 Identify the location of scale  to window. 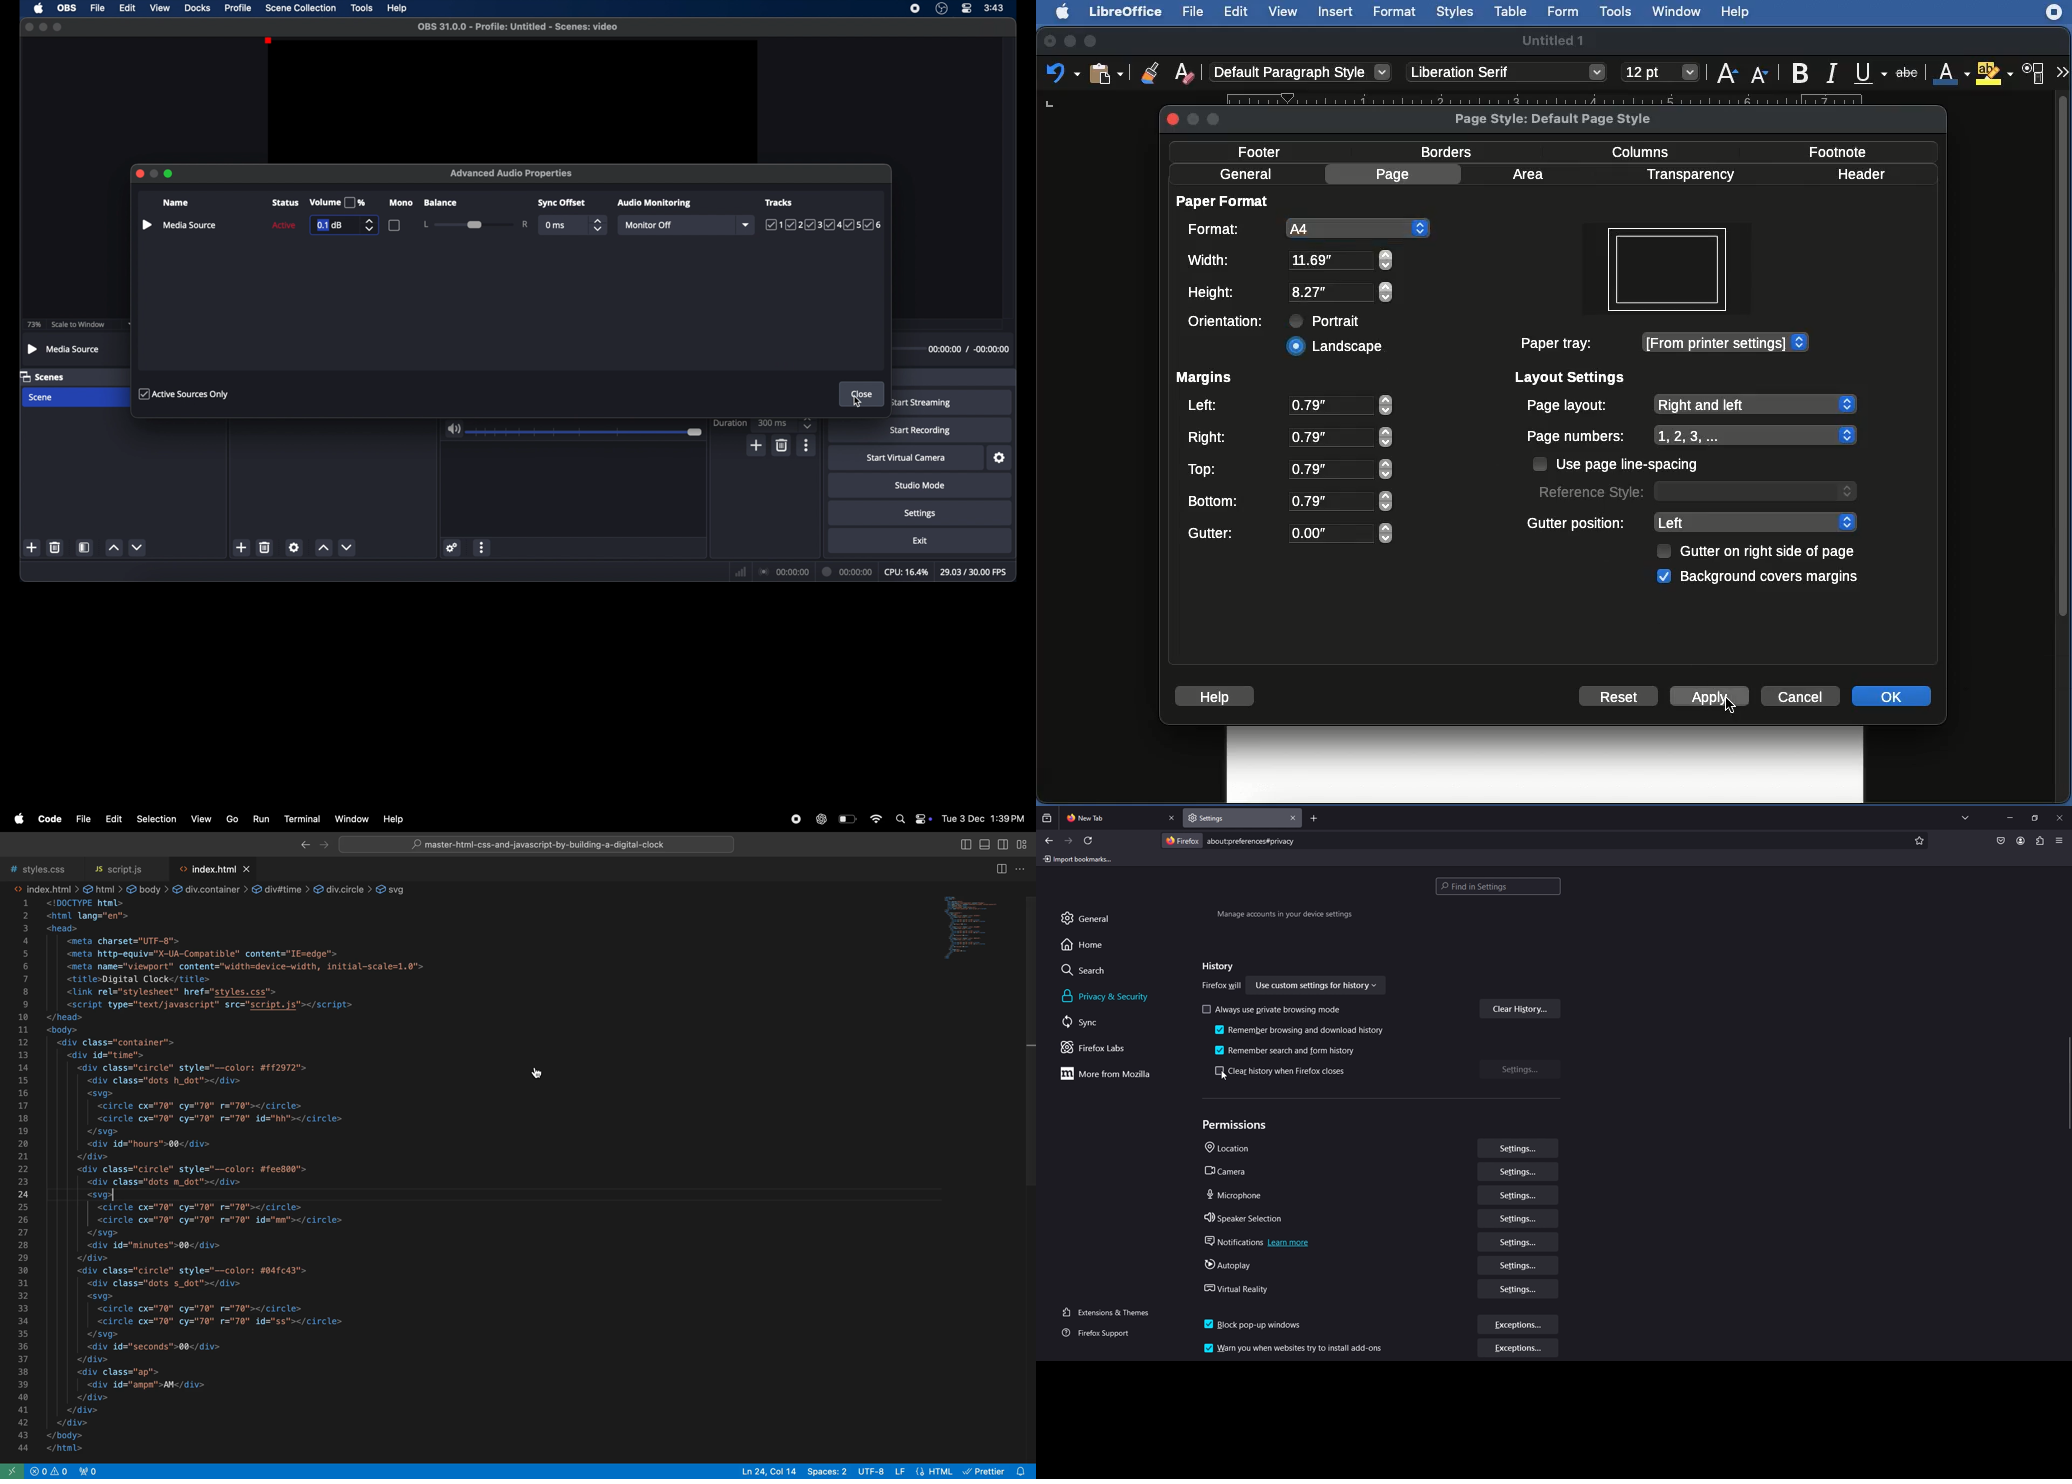
(78, 325).